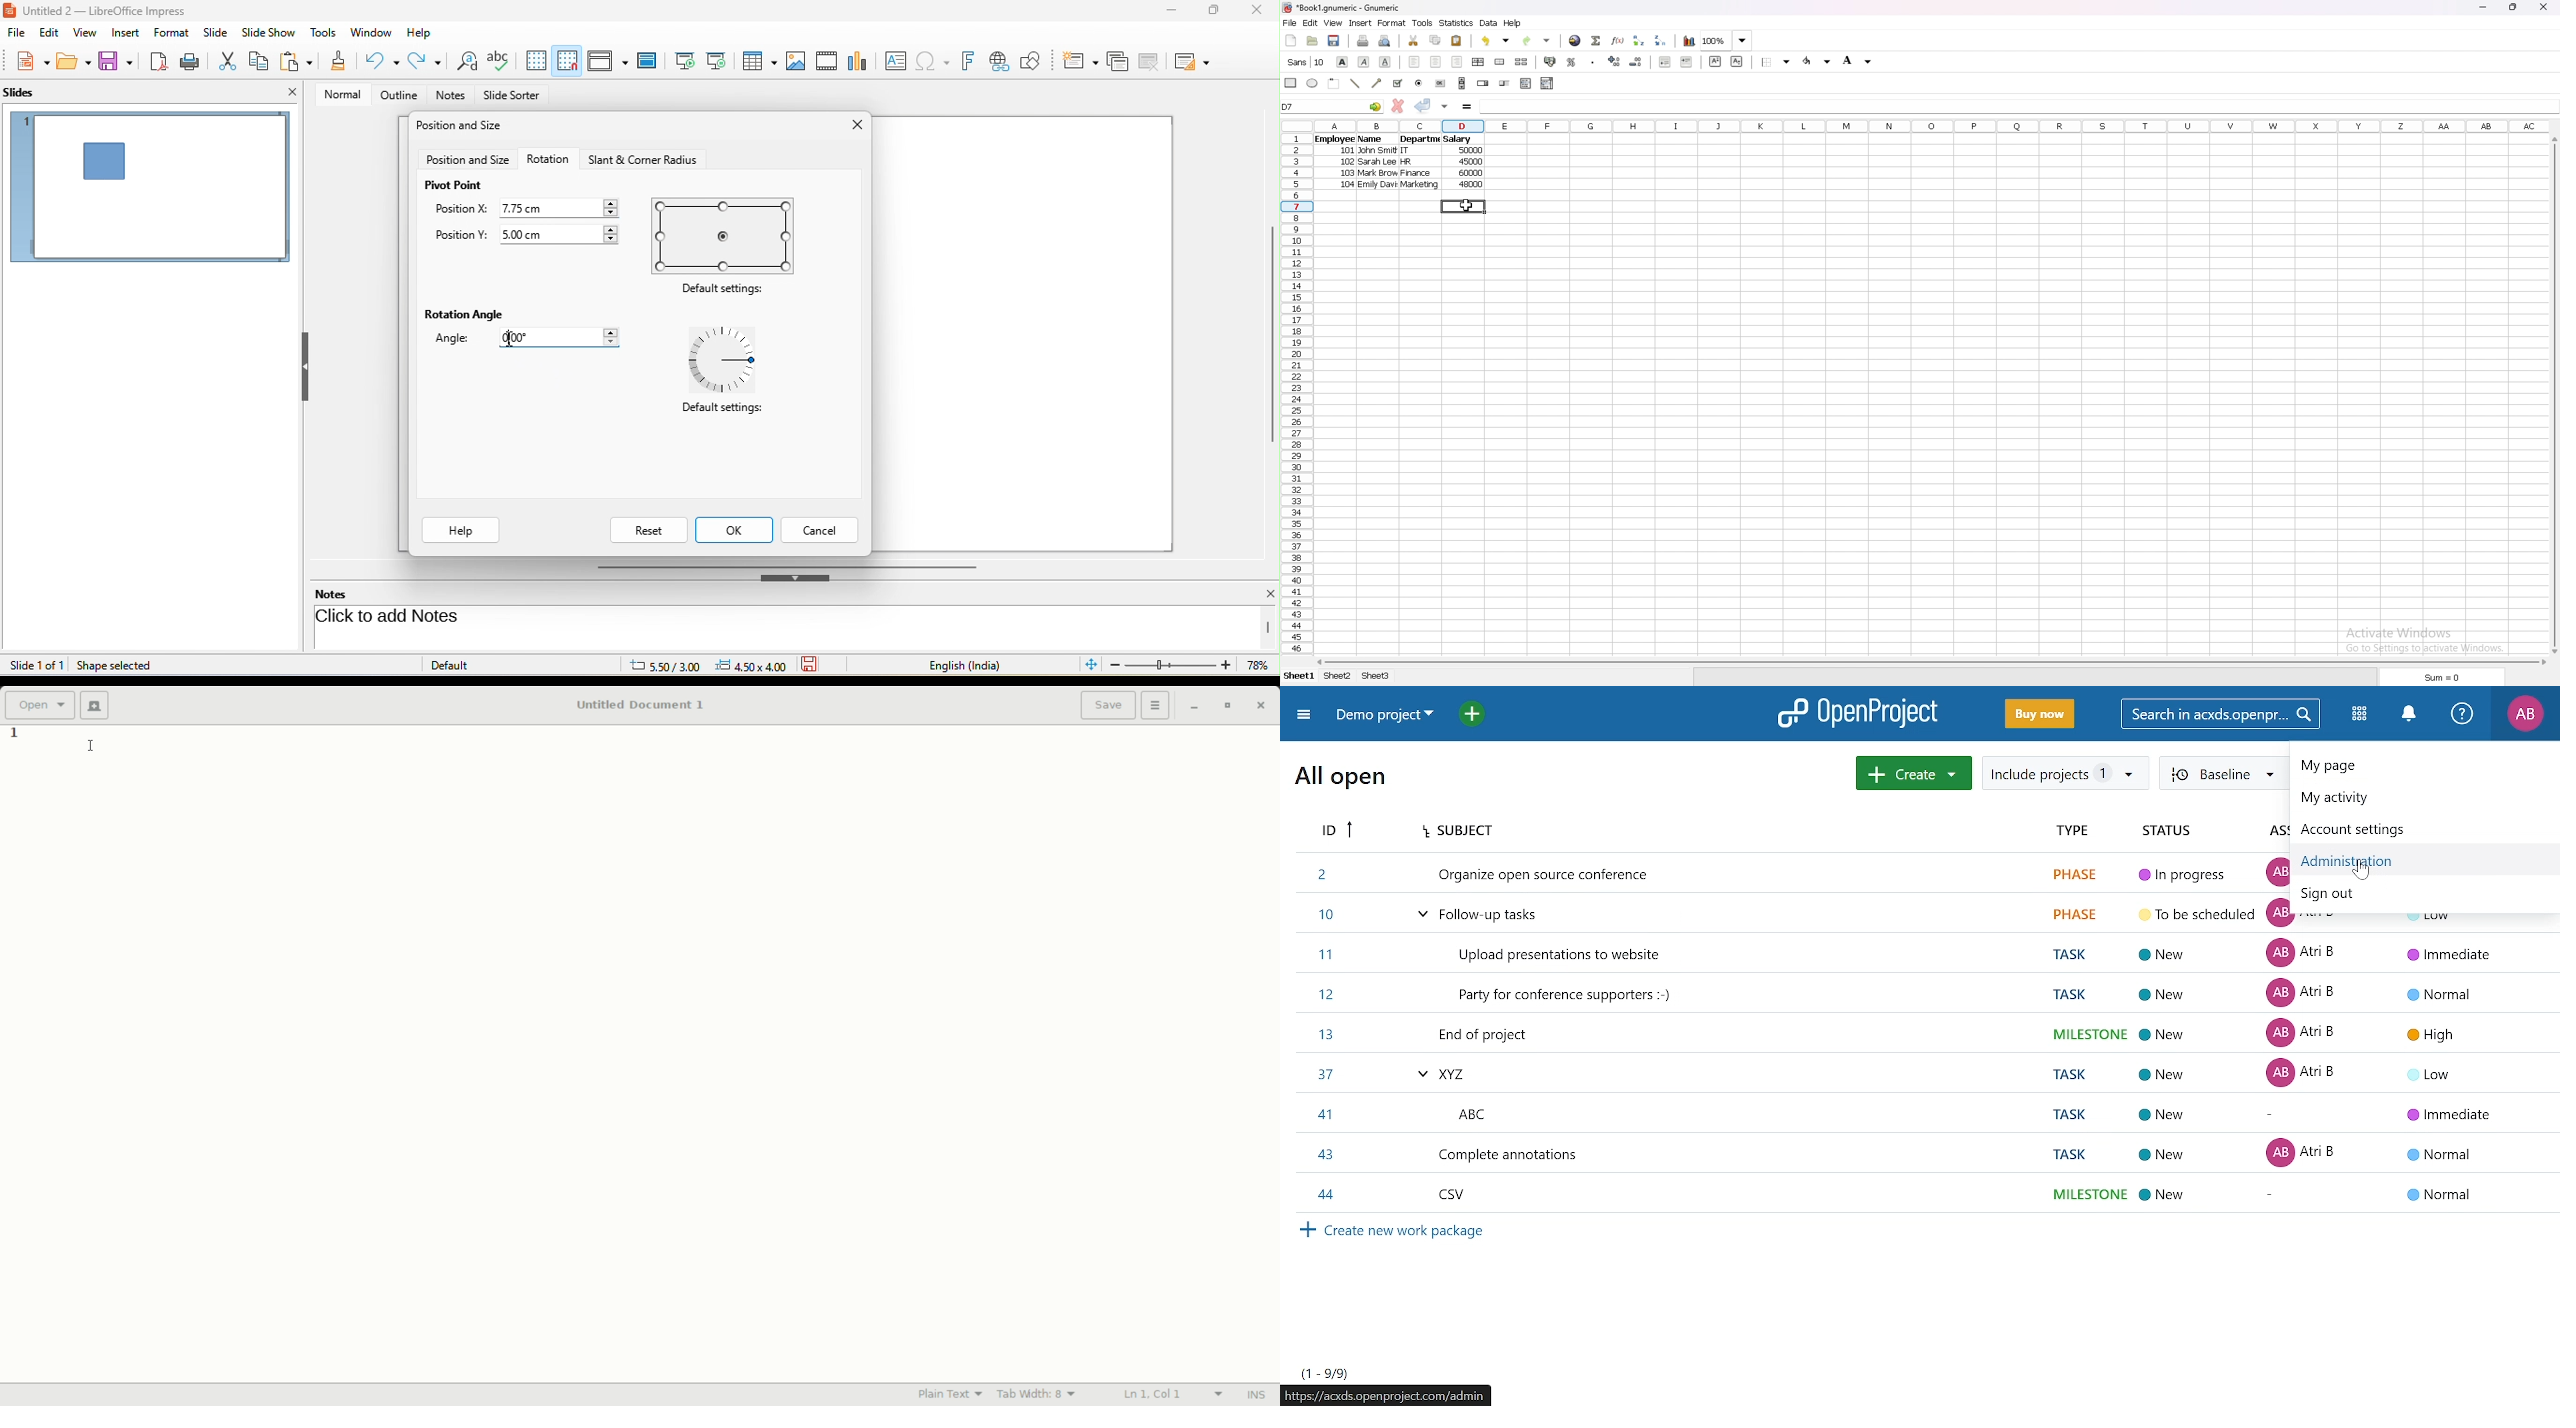  Describe the element at coordinates (1489, 23) in the screenshot. I see `data` at that location.